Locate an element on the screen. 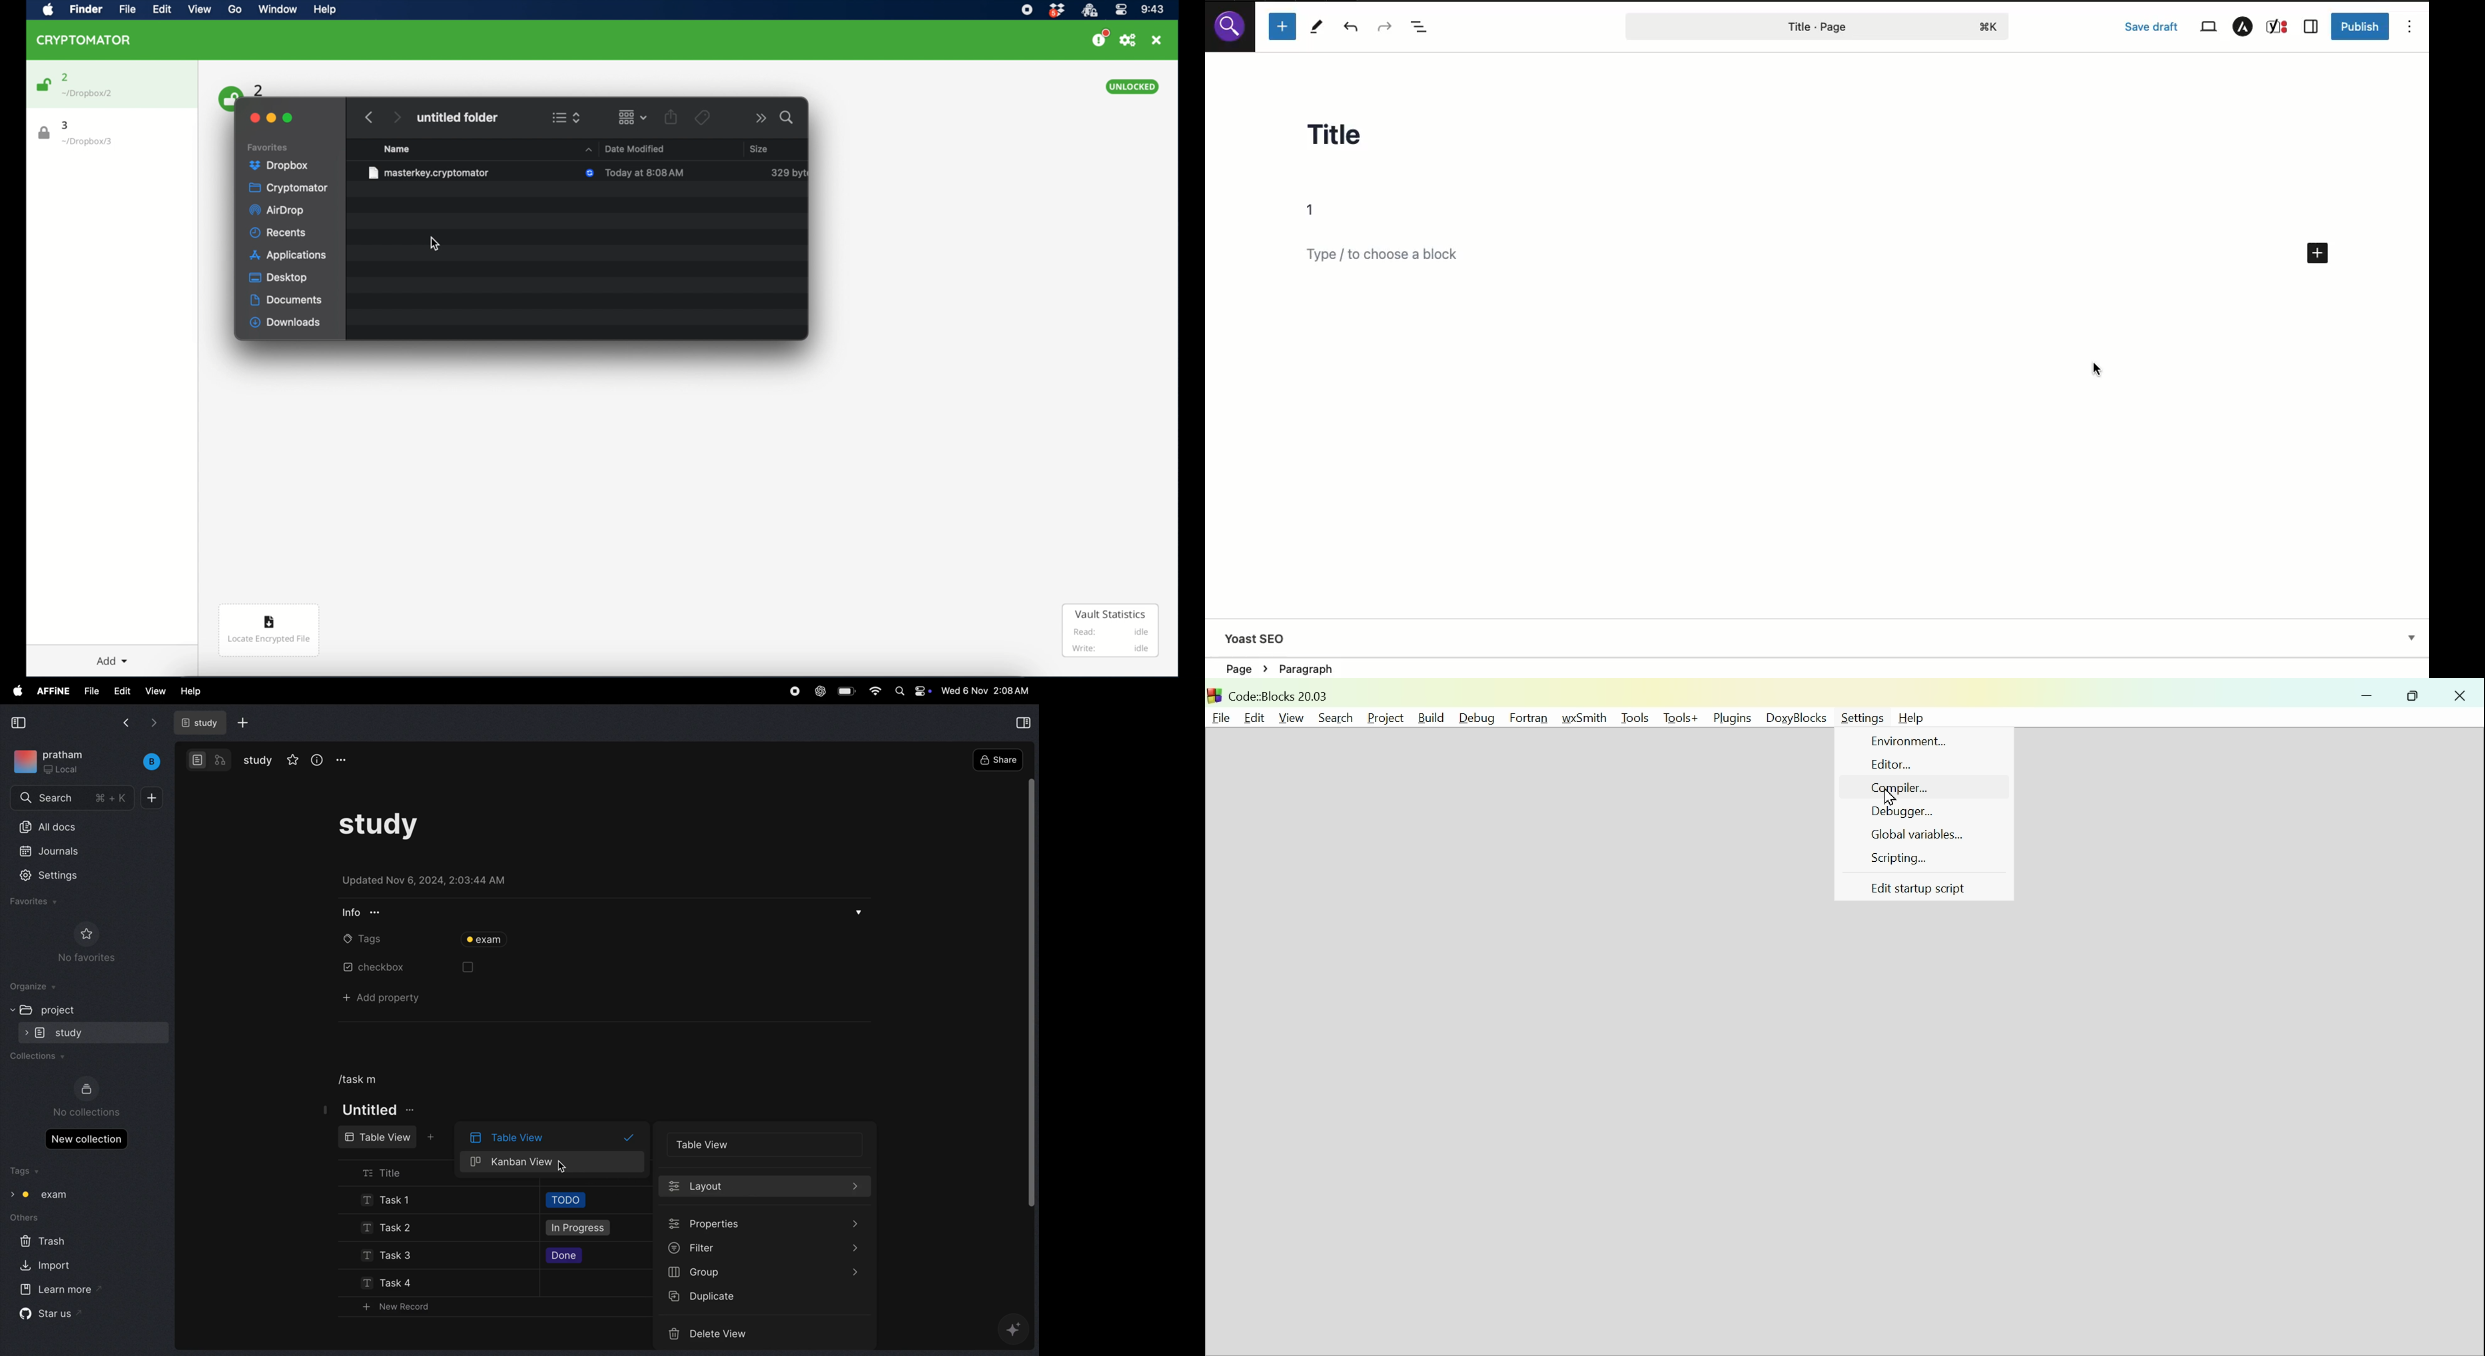 This screenshot has width=2492, height=1372. Tools is located at coordinates (1317, 26).